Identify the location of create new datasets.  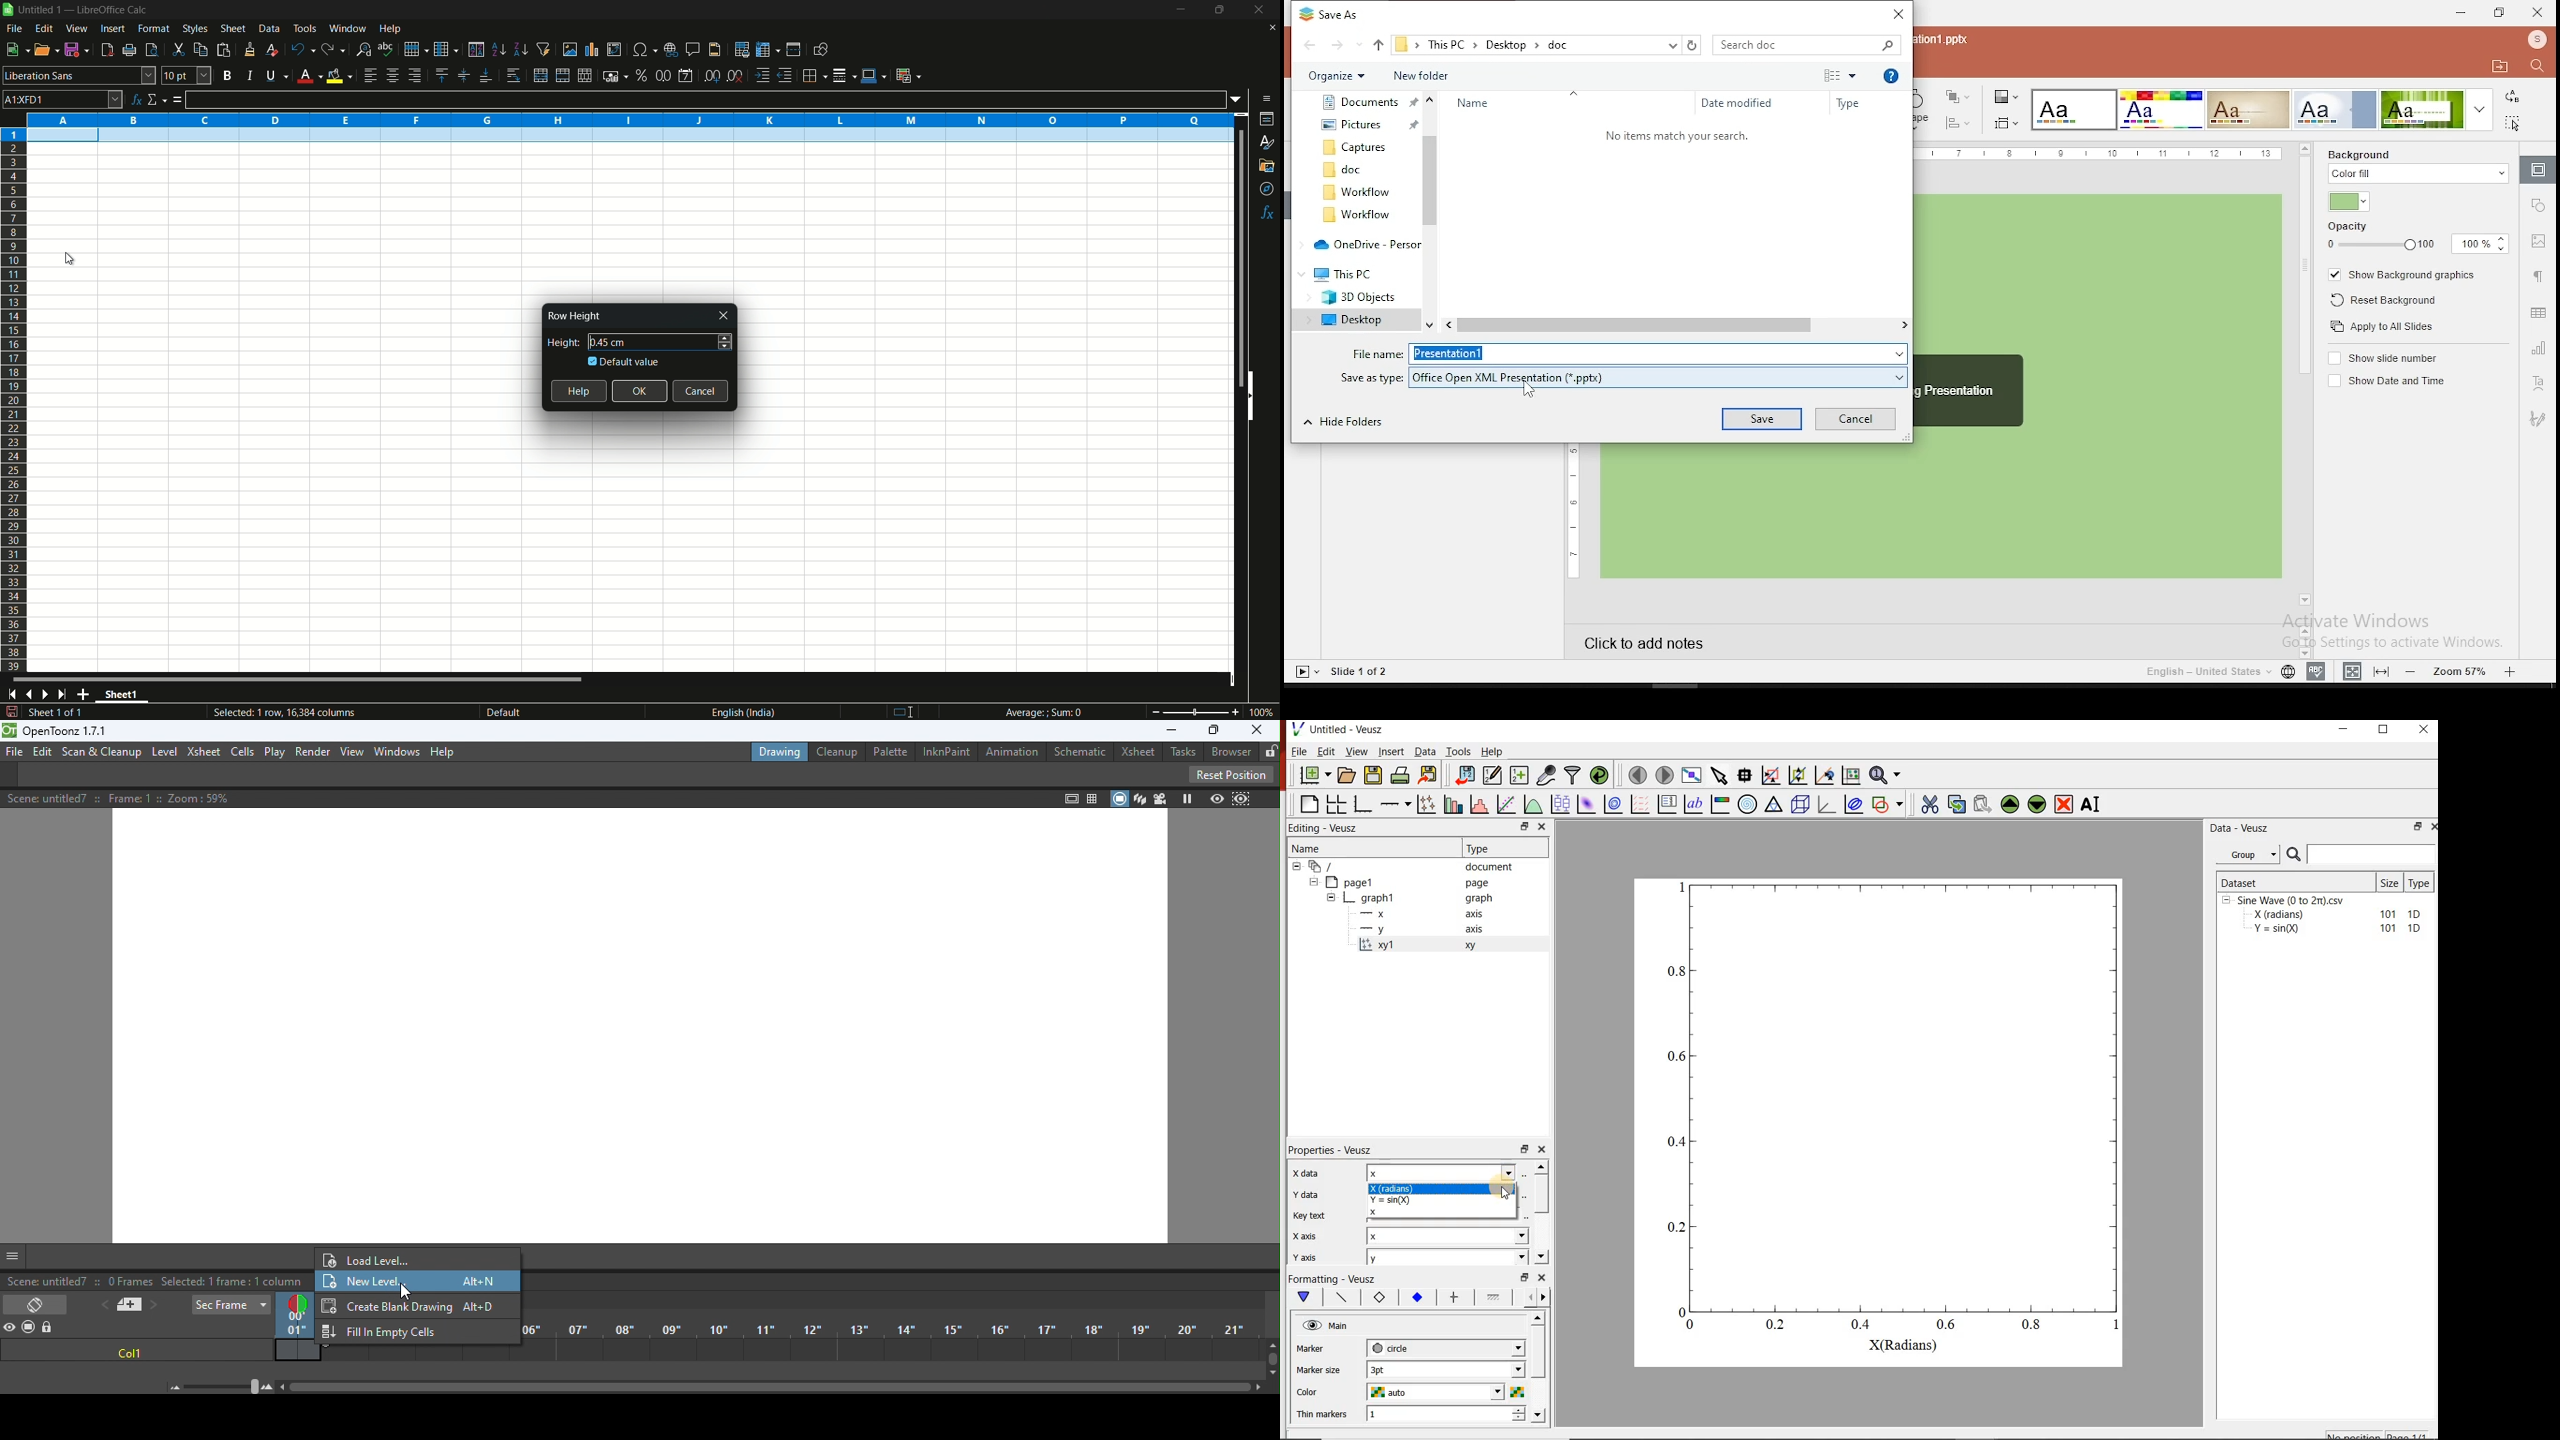
(1520, 775).